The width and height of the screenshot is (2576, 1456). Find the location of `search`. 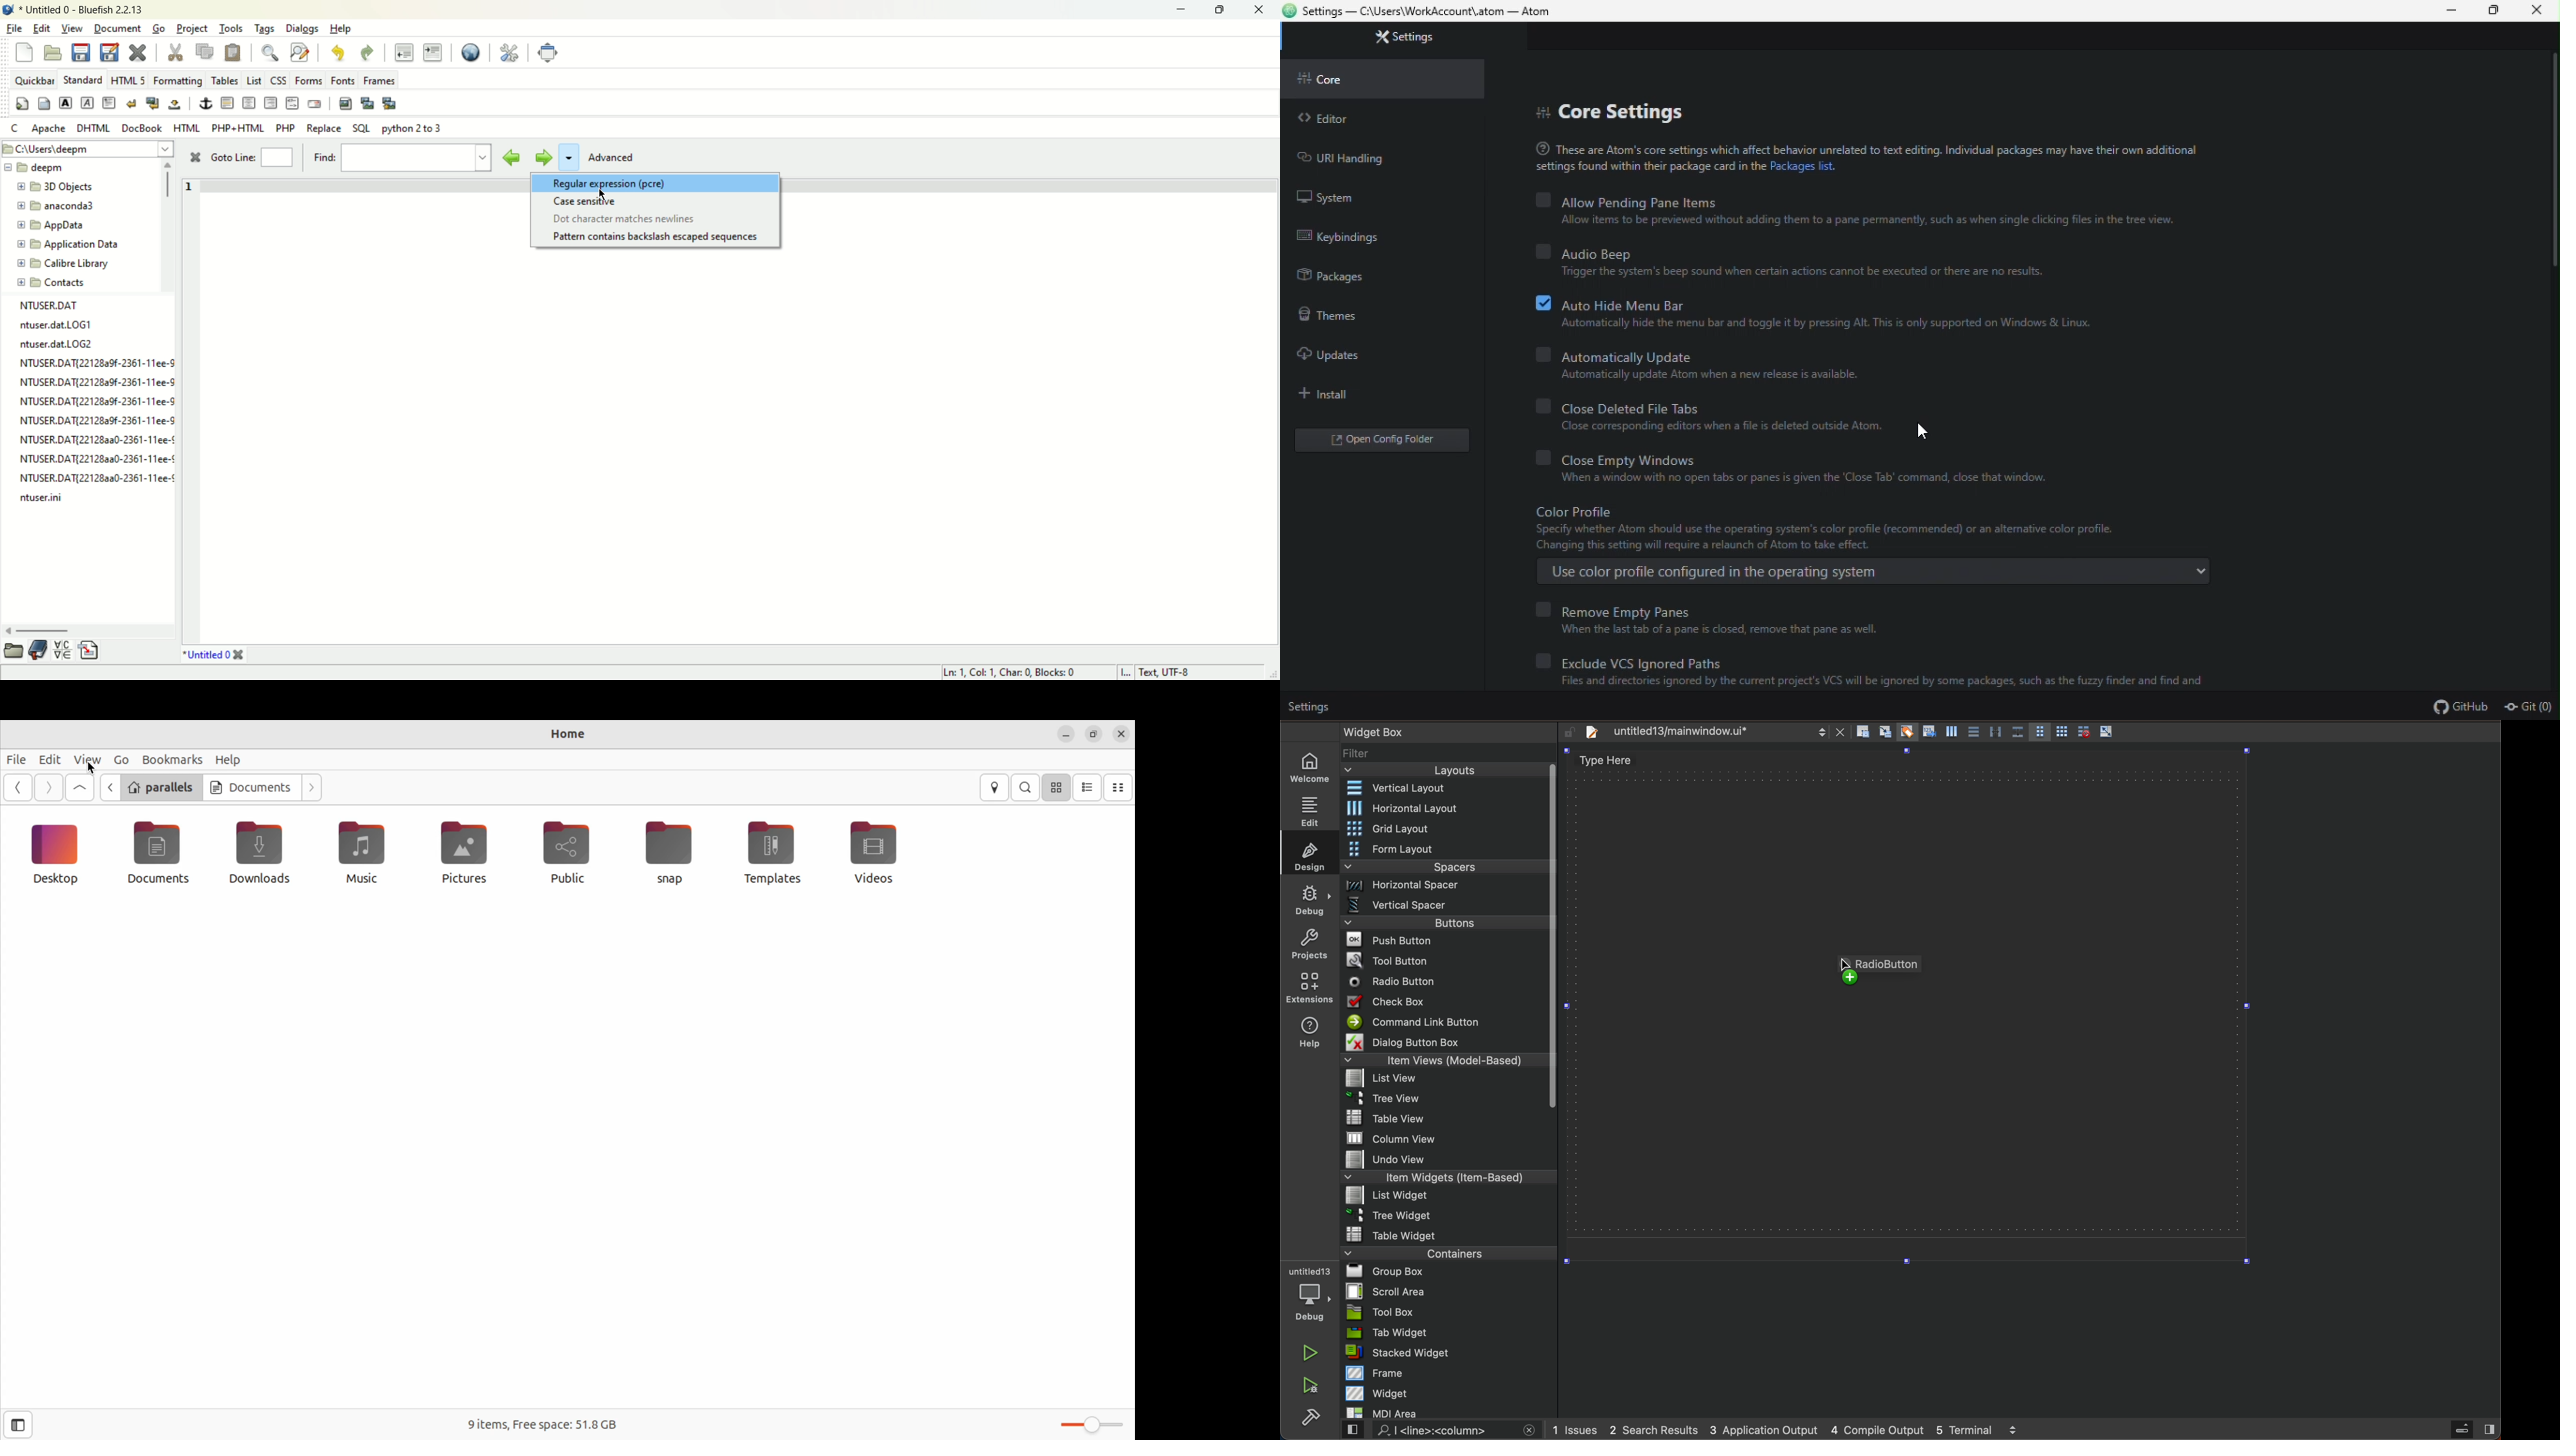

search is located at coordinates (1437, 1431).